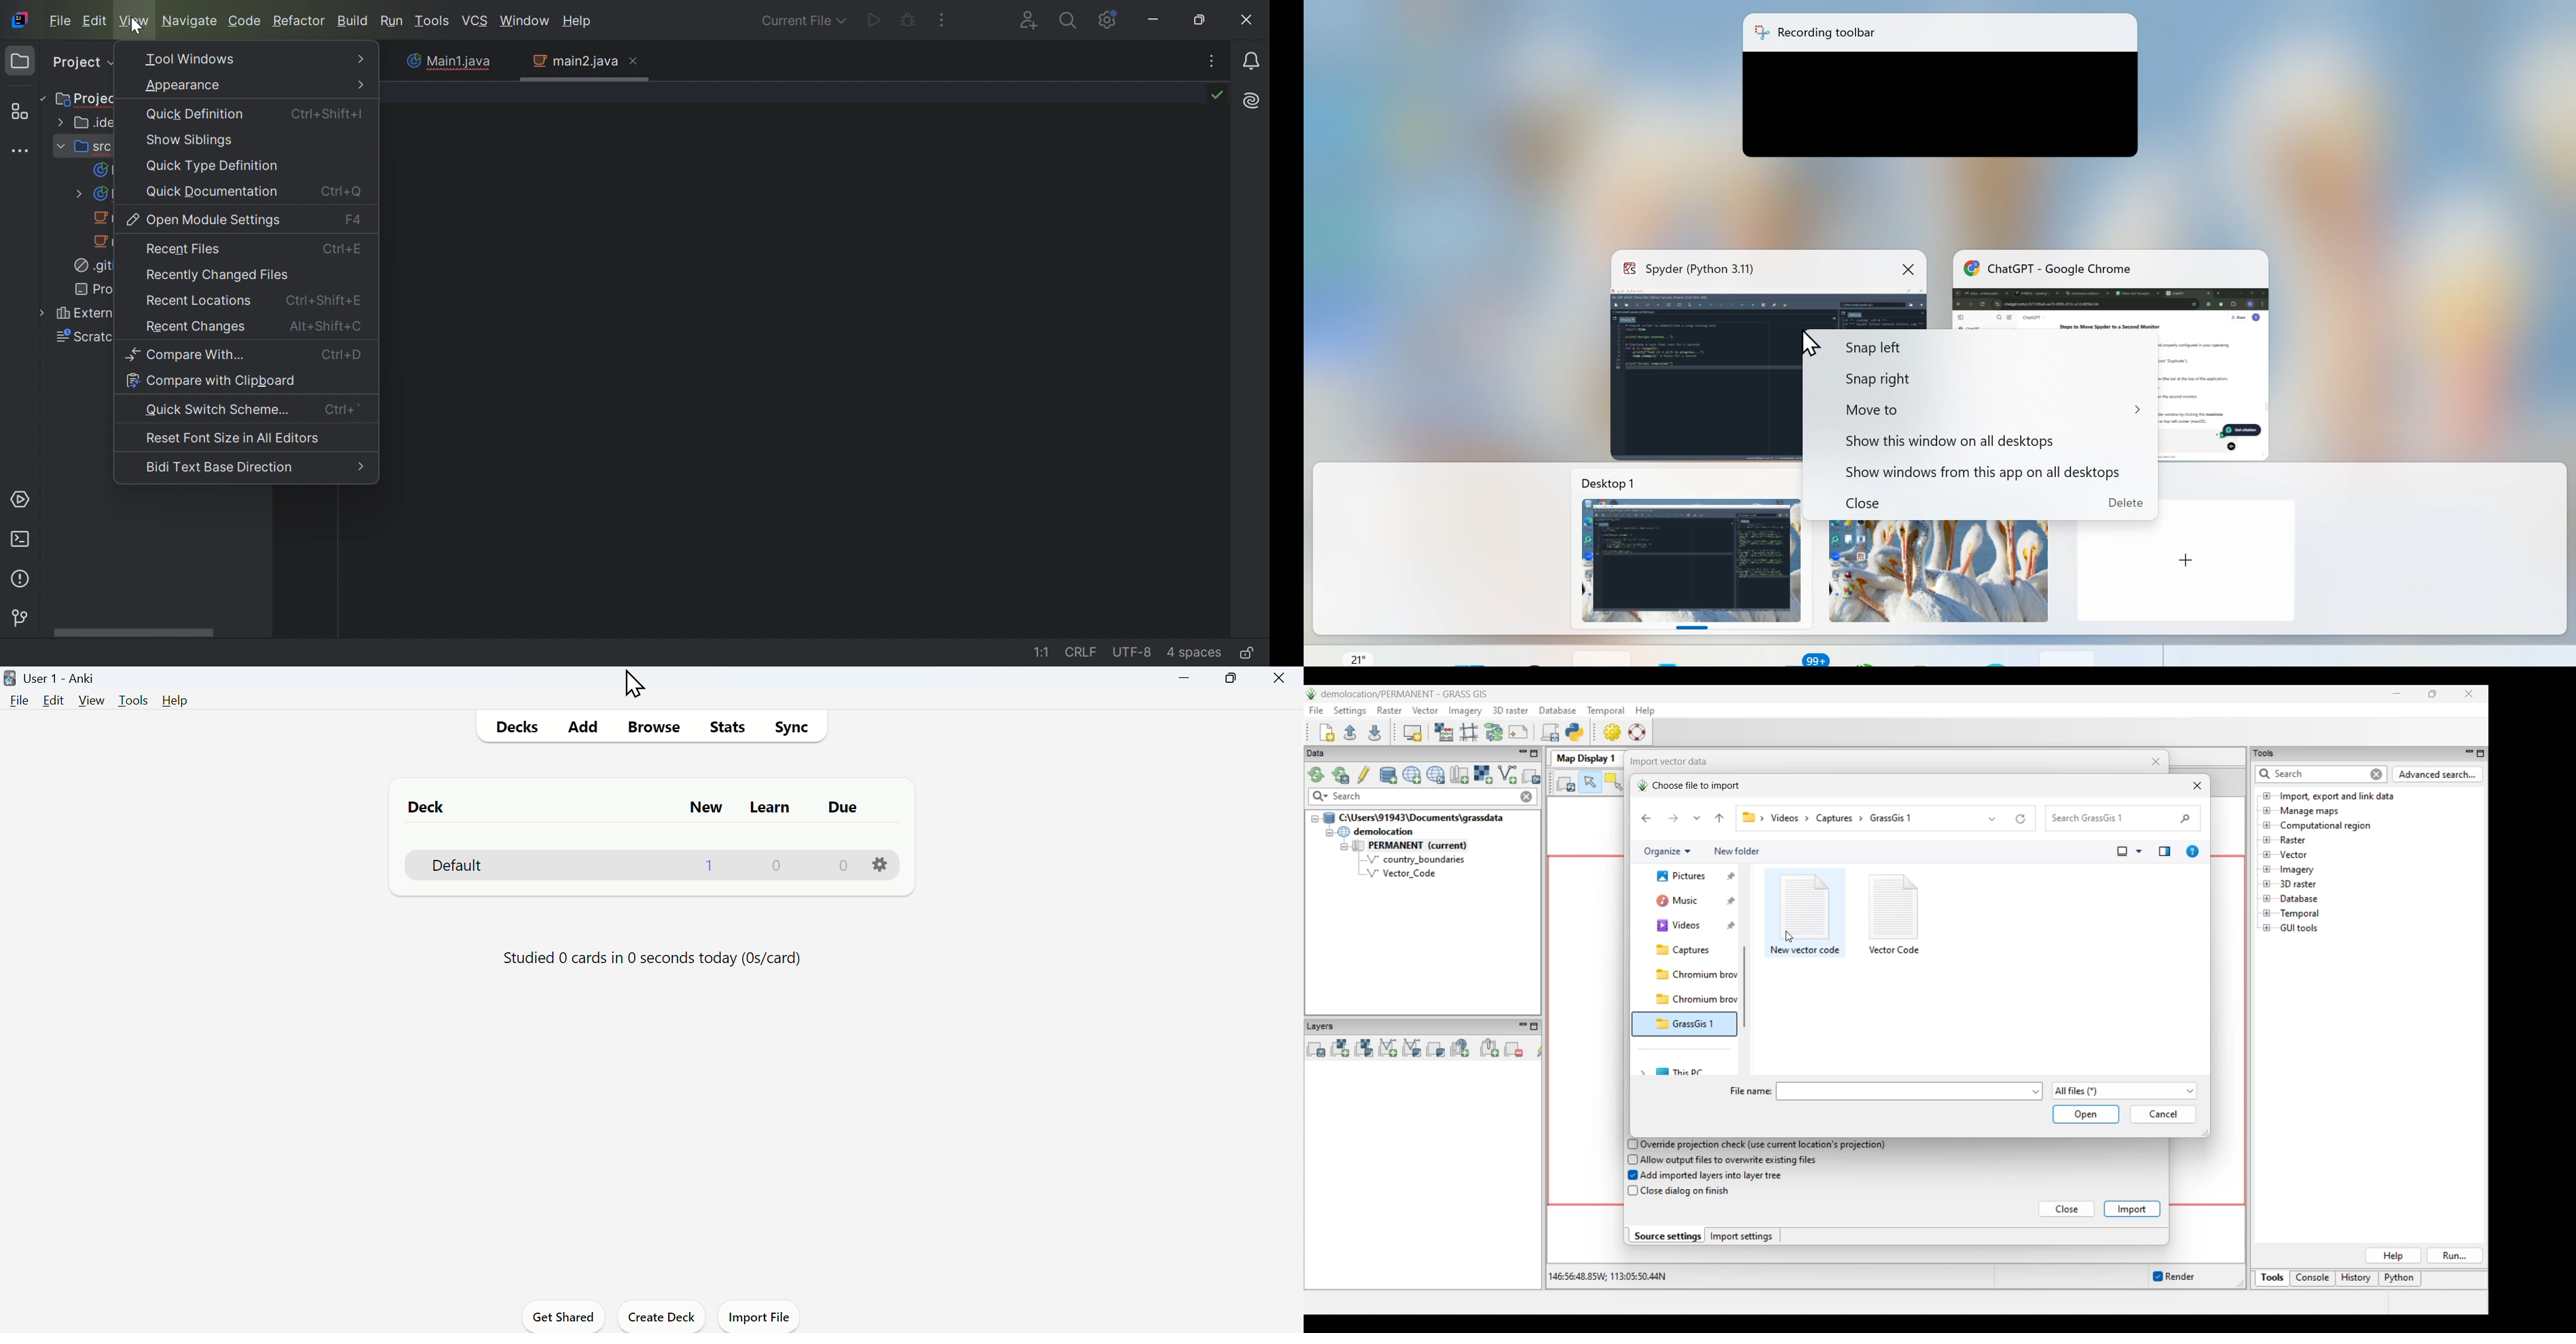 This screenshot has width=2576, height=1344. I want to click on Add, so click(578, 727).